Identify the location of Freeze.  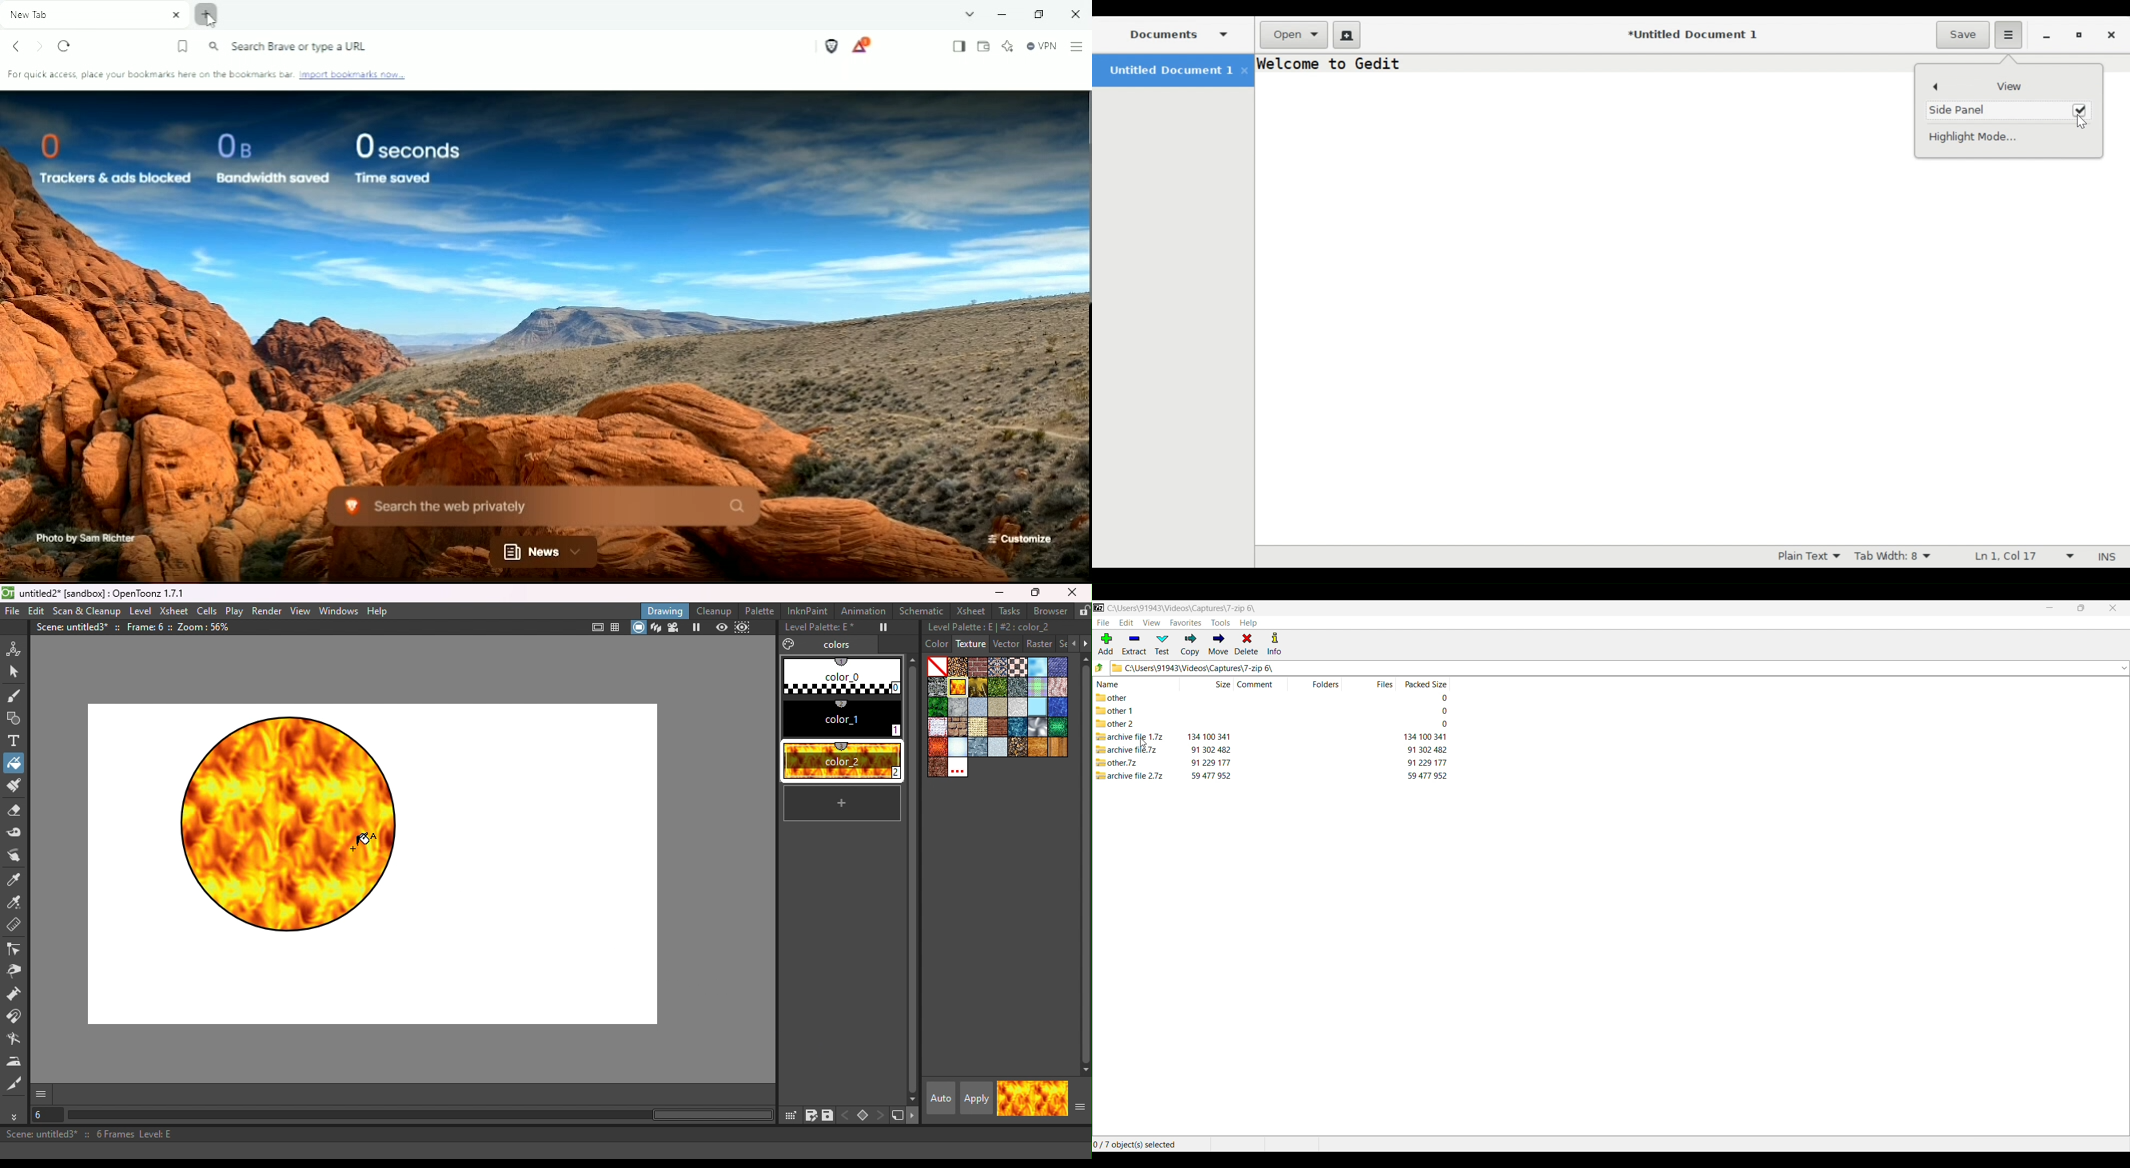
(697, 627).